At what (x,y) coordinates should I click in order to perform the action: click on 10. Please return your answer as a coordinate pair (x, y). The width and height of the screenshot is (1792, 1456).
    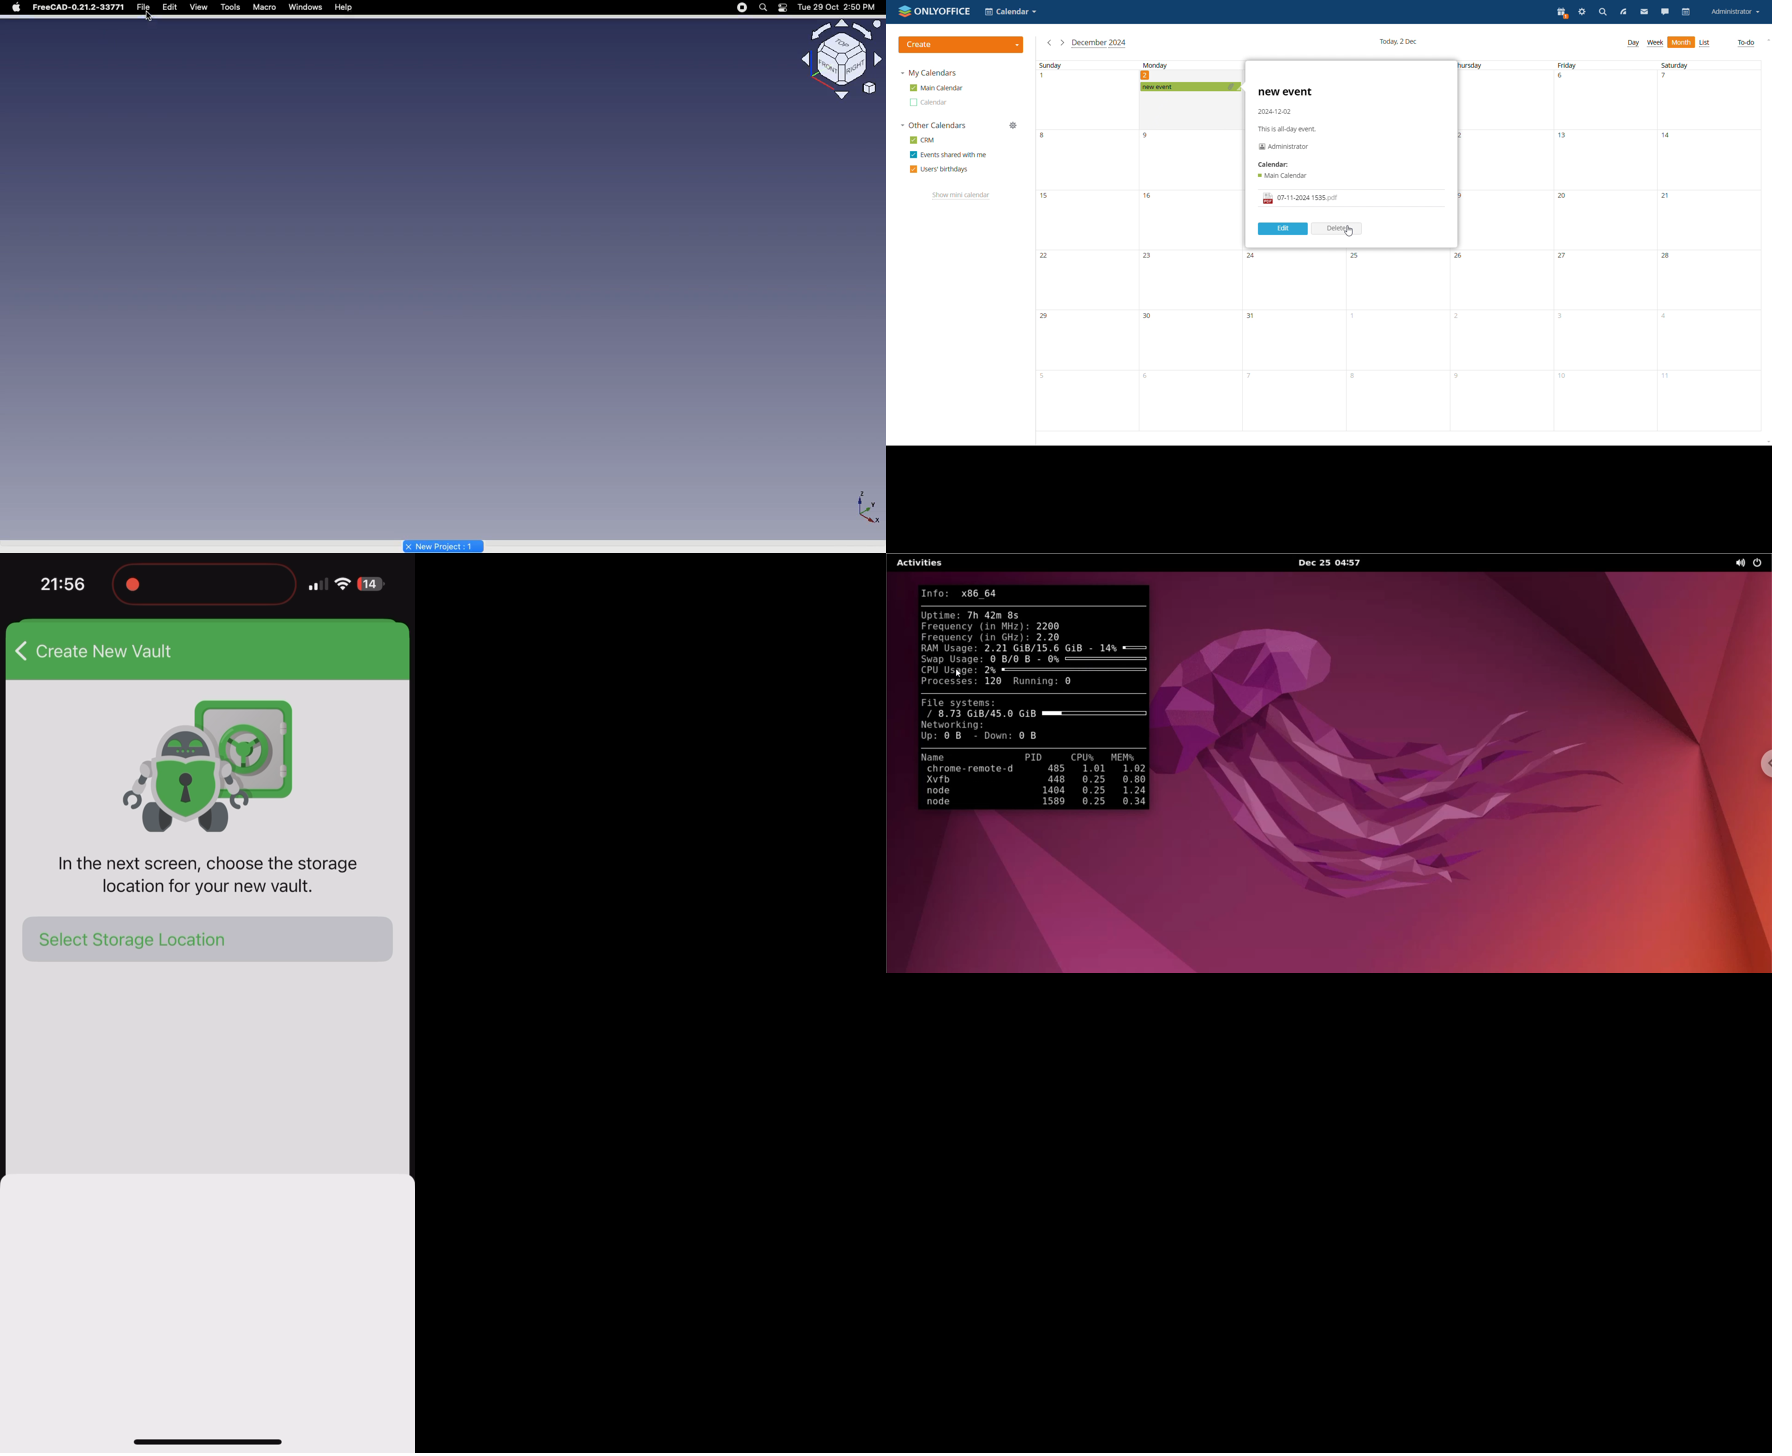
    Looking at the image, I should click on (1565, 379).